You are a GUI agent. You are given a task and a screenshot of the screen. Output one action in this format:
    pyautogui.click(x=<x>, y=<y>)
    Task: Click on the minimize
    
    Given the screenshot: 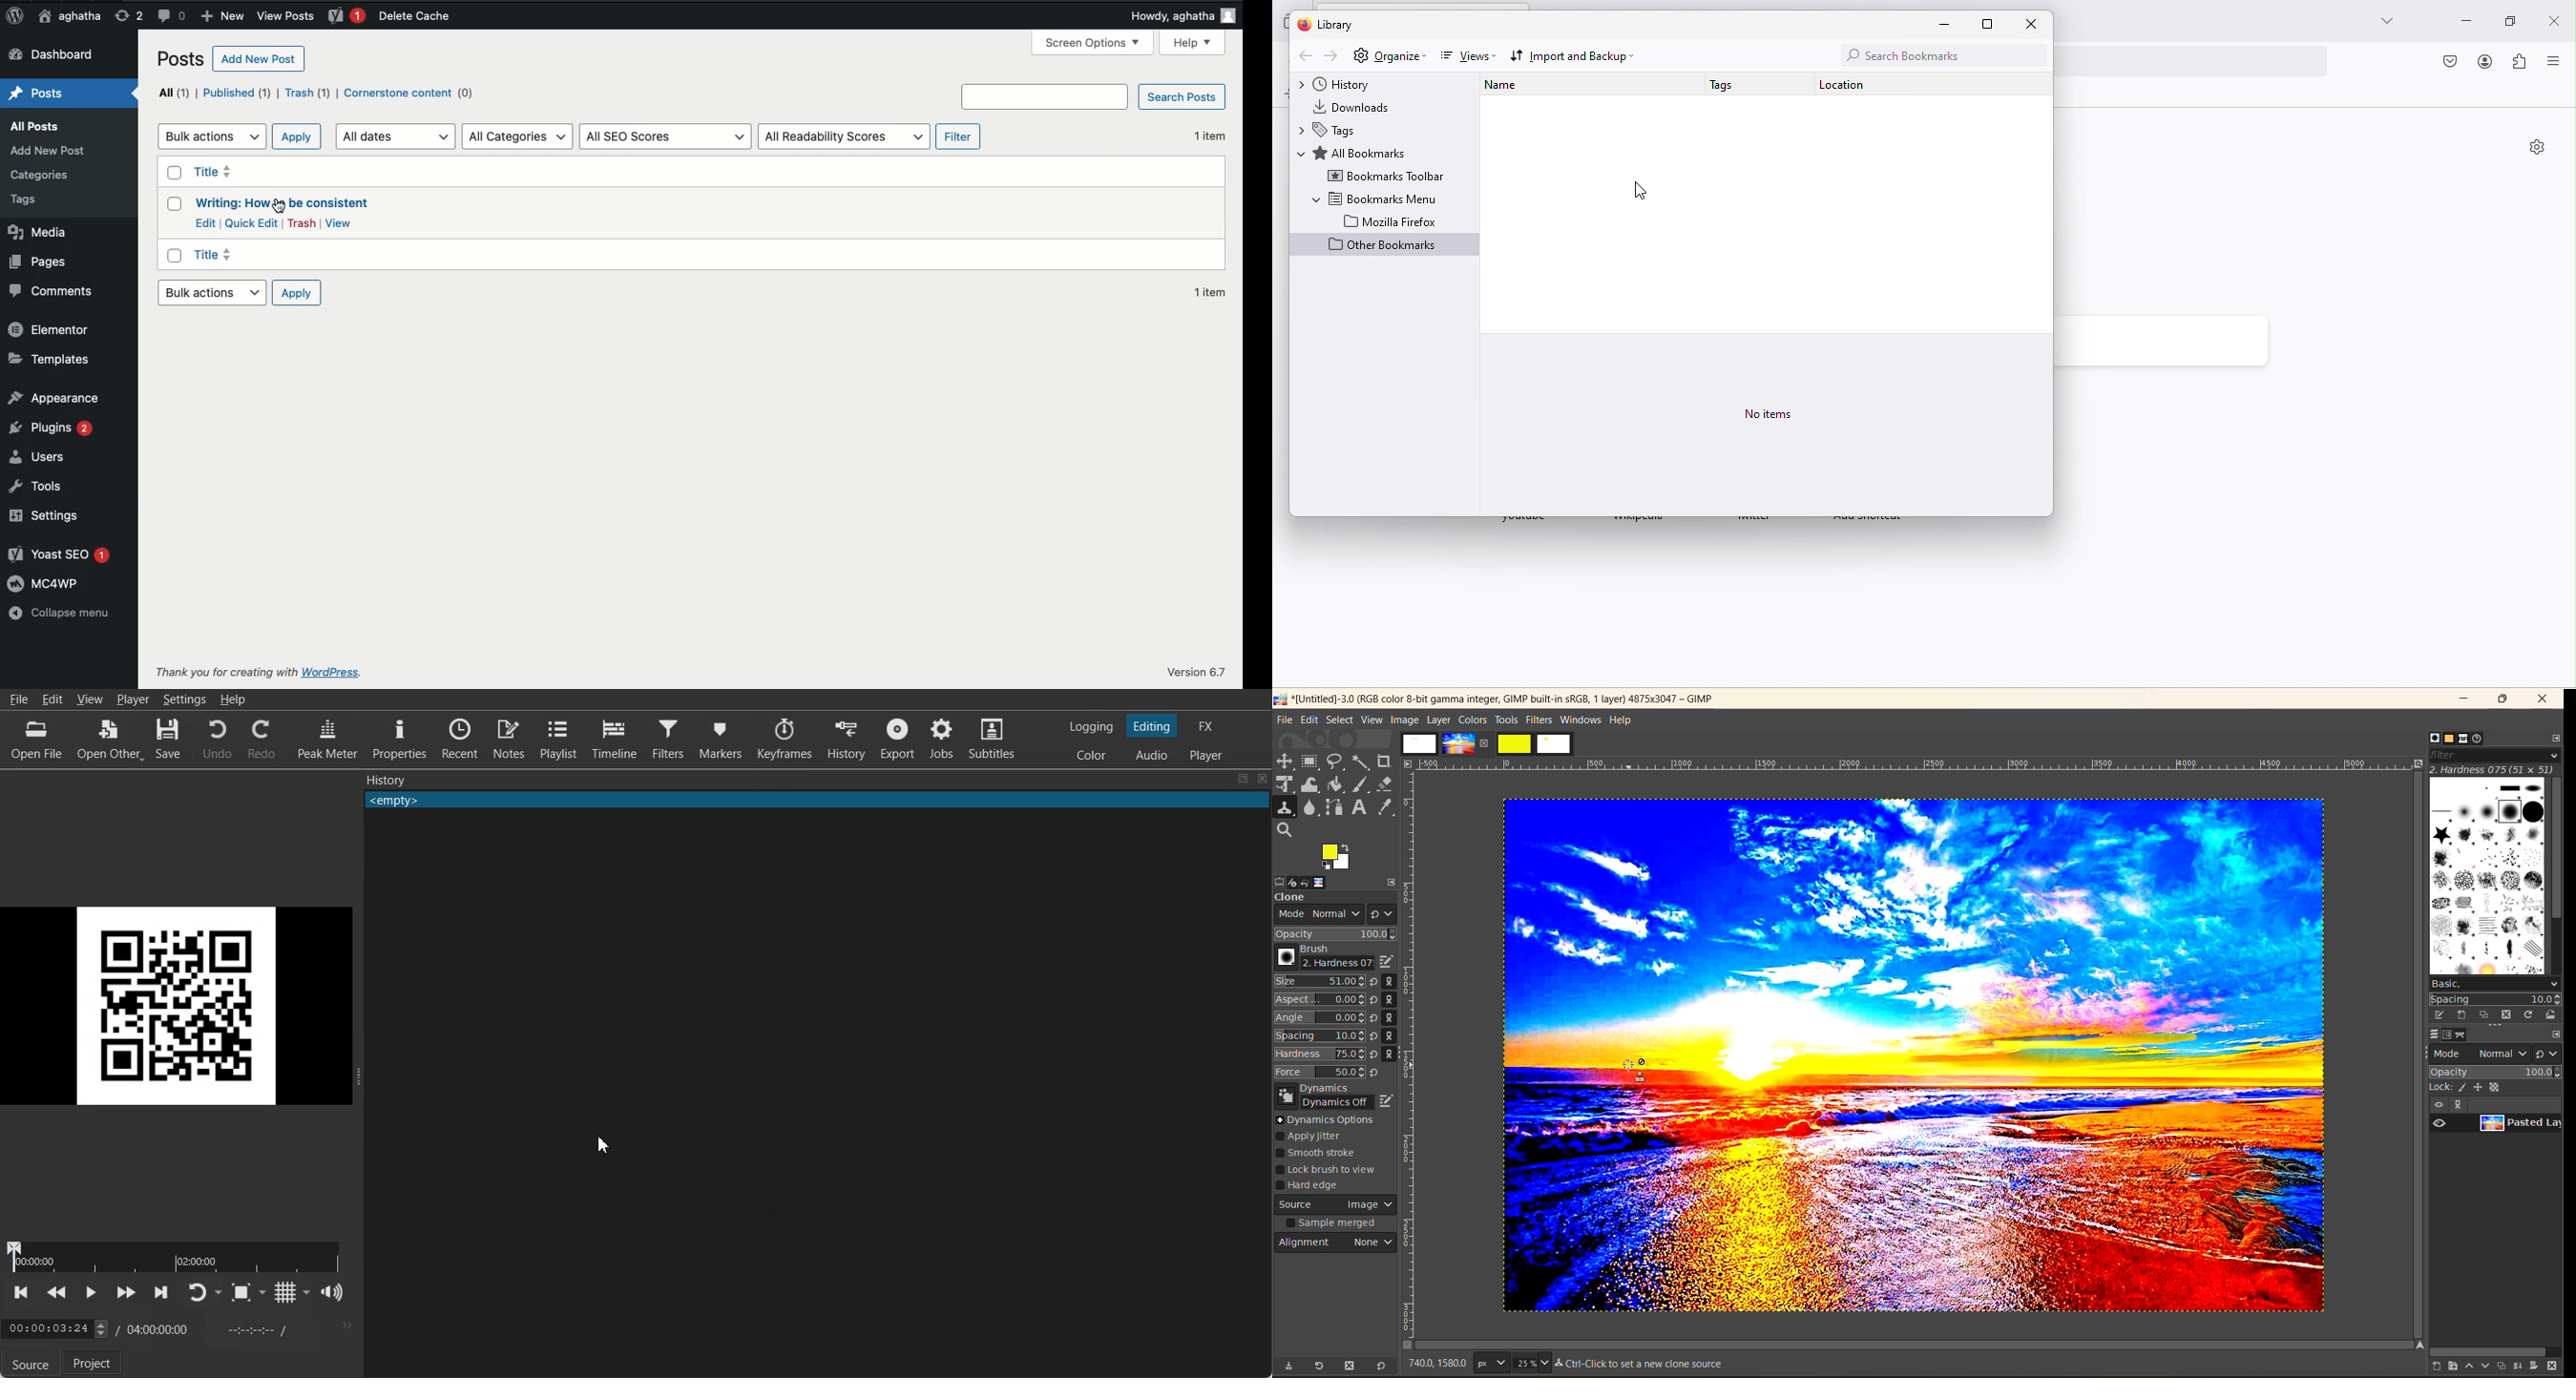 What is the action you would take?
    pyautogui.click(x=2467, y=699)
    